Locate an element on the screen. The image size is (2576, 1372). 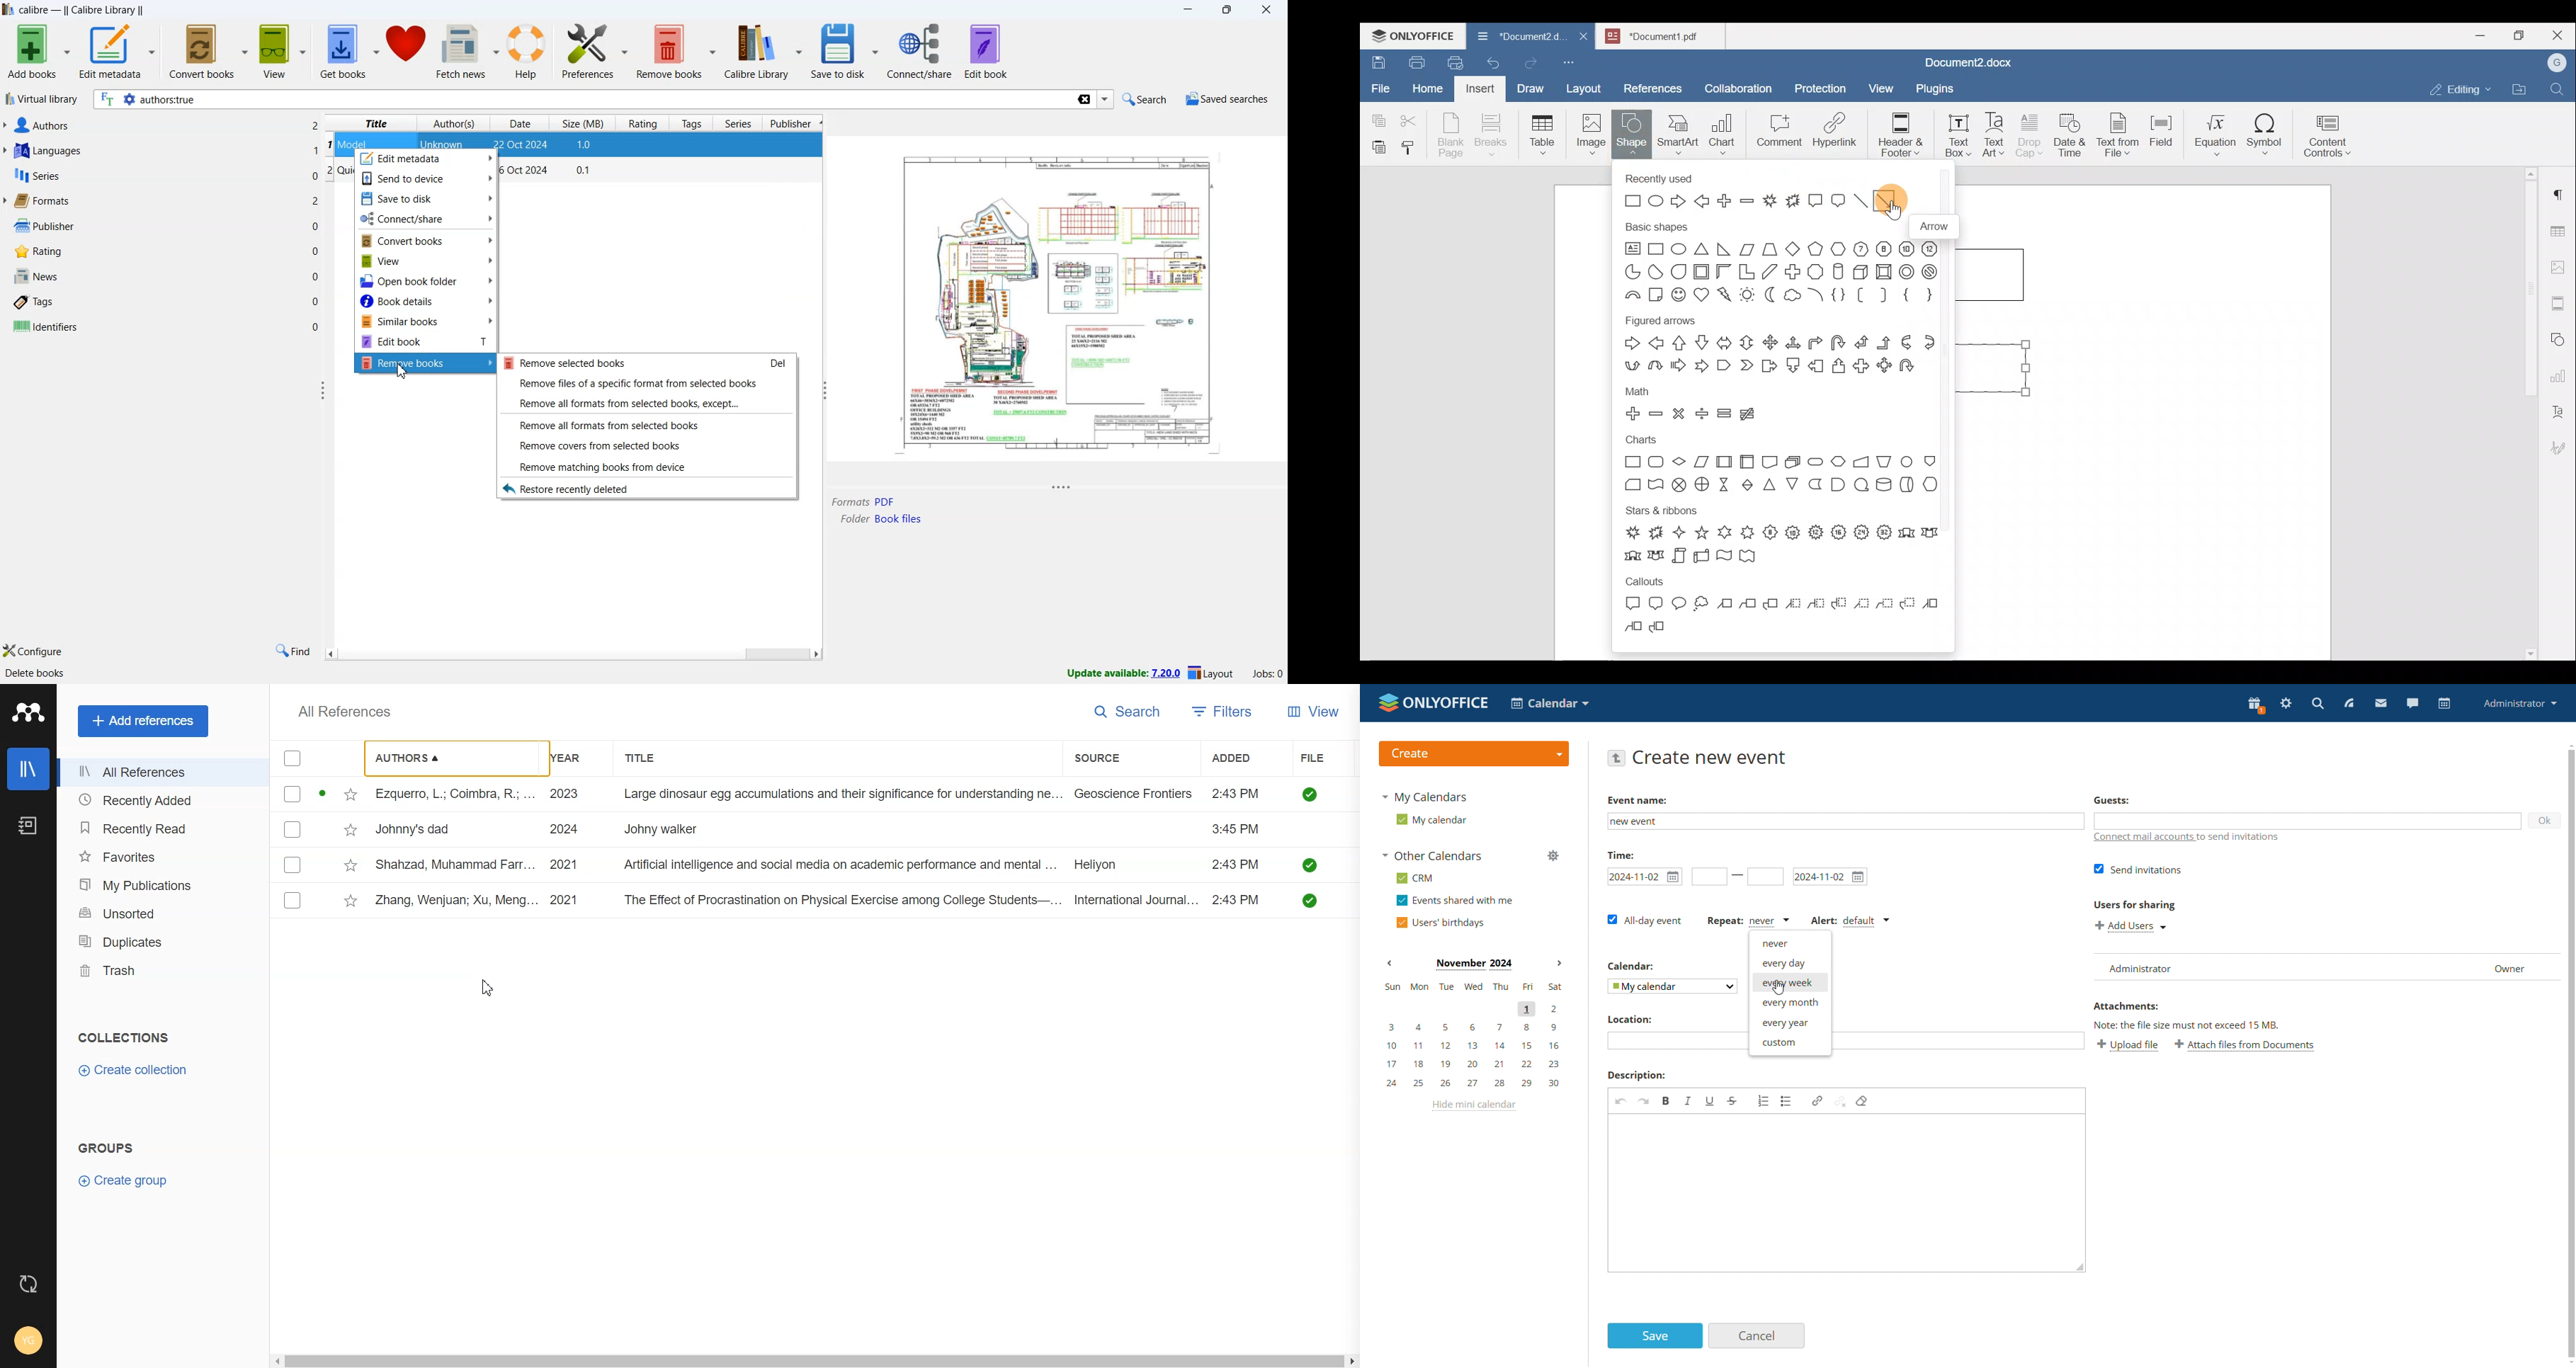
Dropdown is located at coordinates (1107, 100).